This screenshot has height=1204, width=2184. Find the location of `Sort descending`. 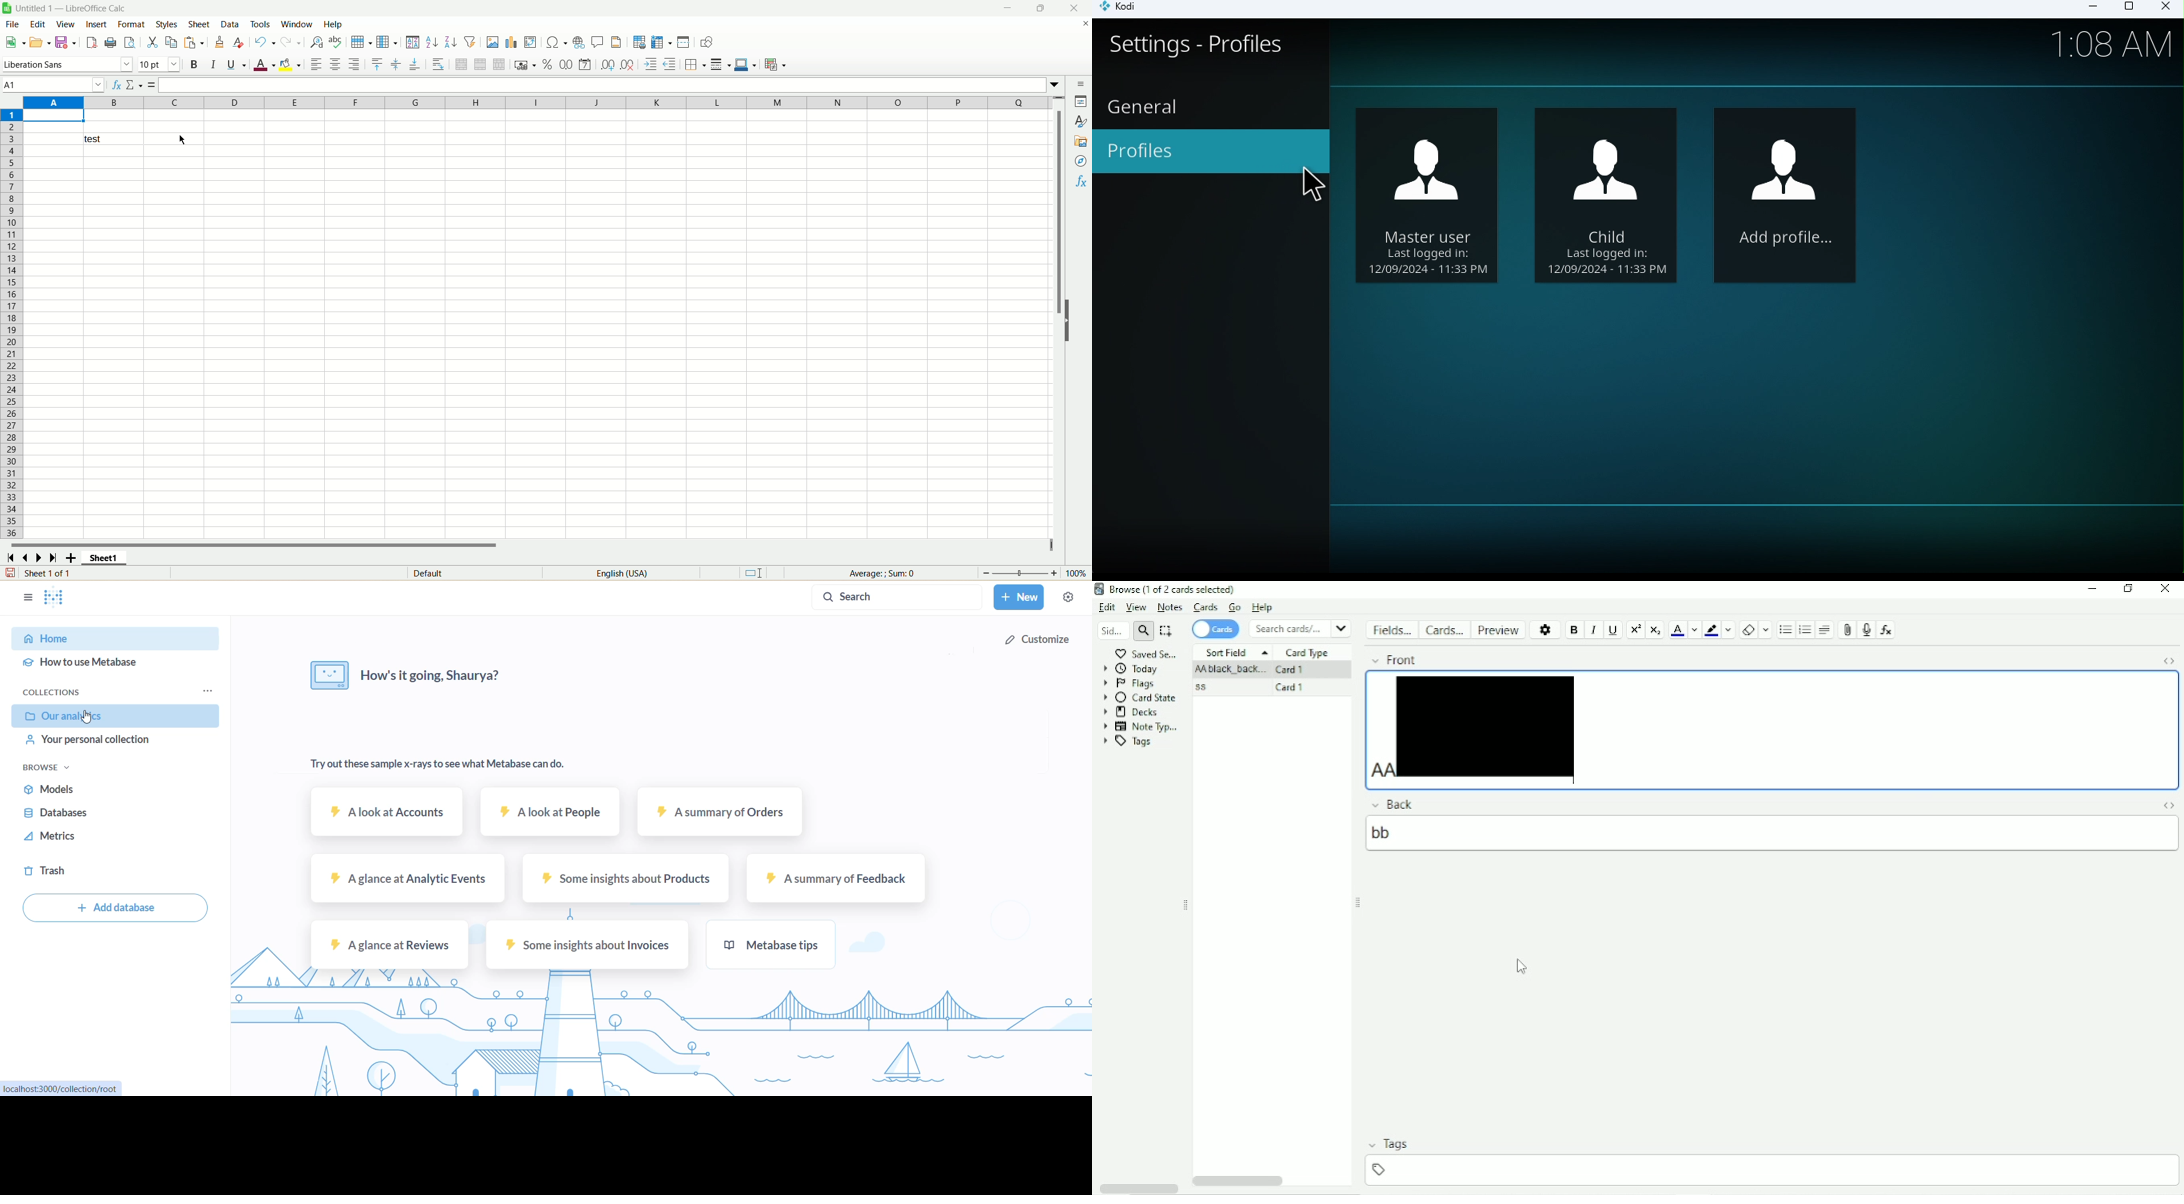

Sort descending is located at coordinates (451, 42).